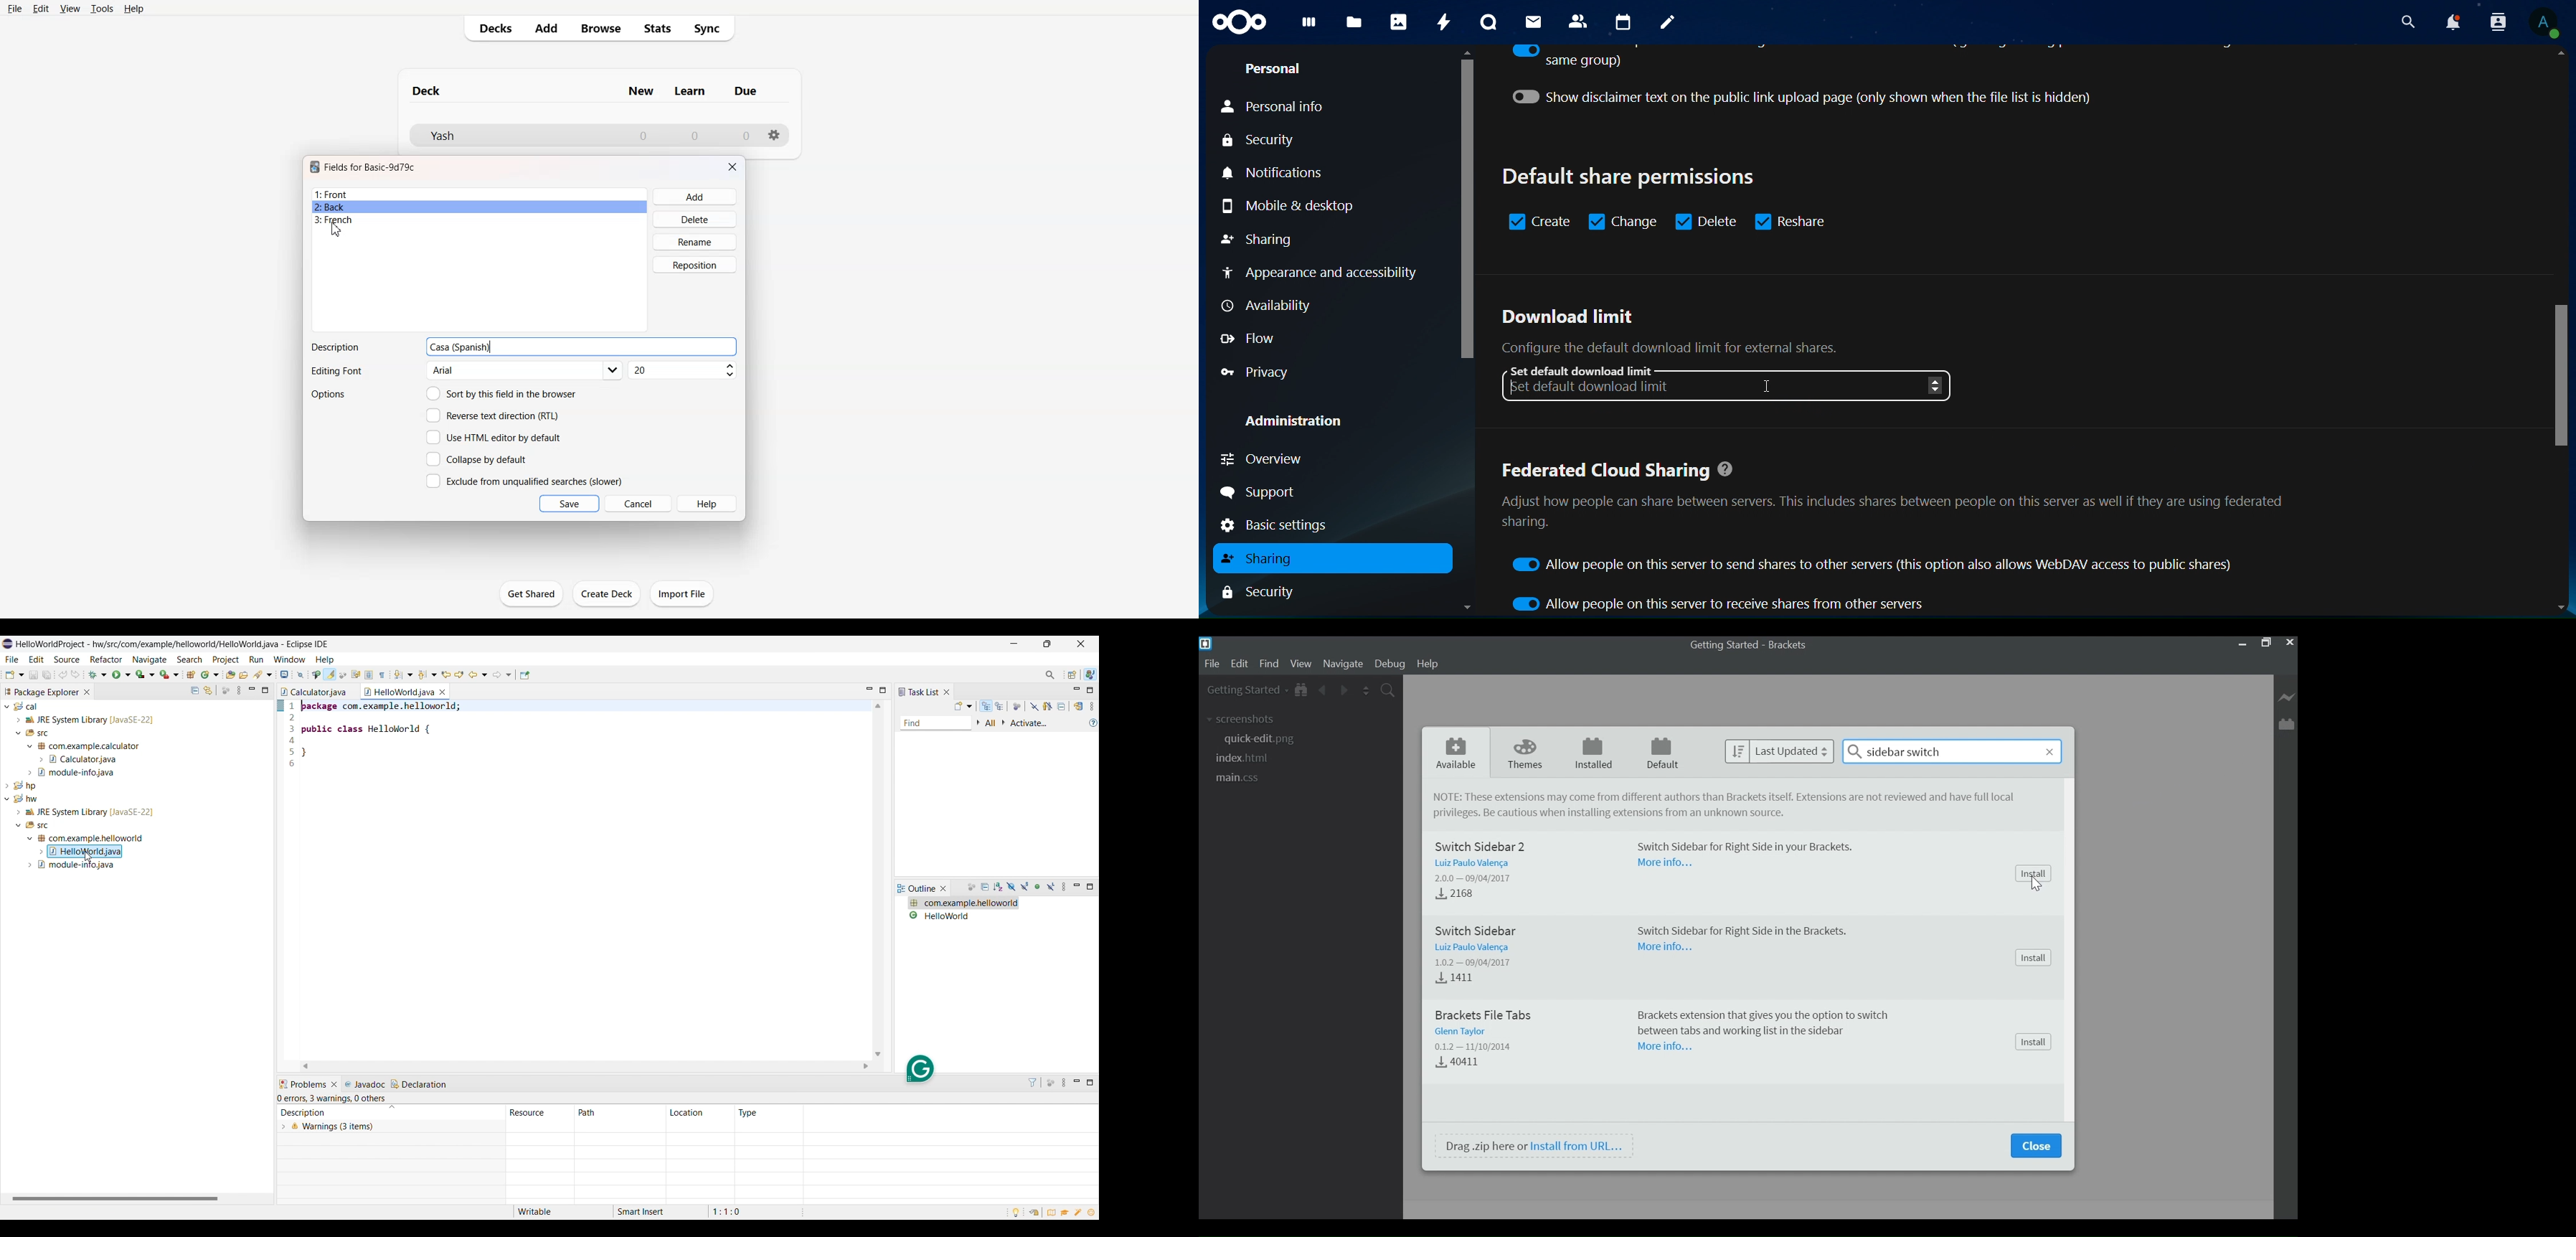  Describe the element at coordinates (1243, 720) in the screenshot. I see `screenshots` at that location.